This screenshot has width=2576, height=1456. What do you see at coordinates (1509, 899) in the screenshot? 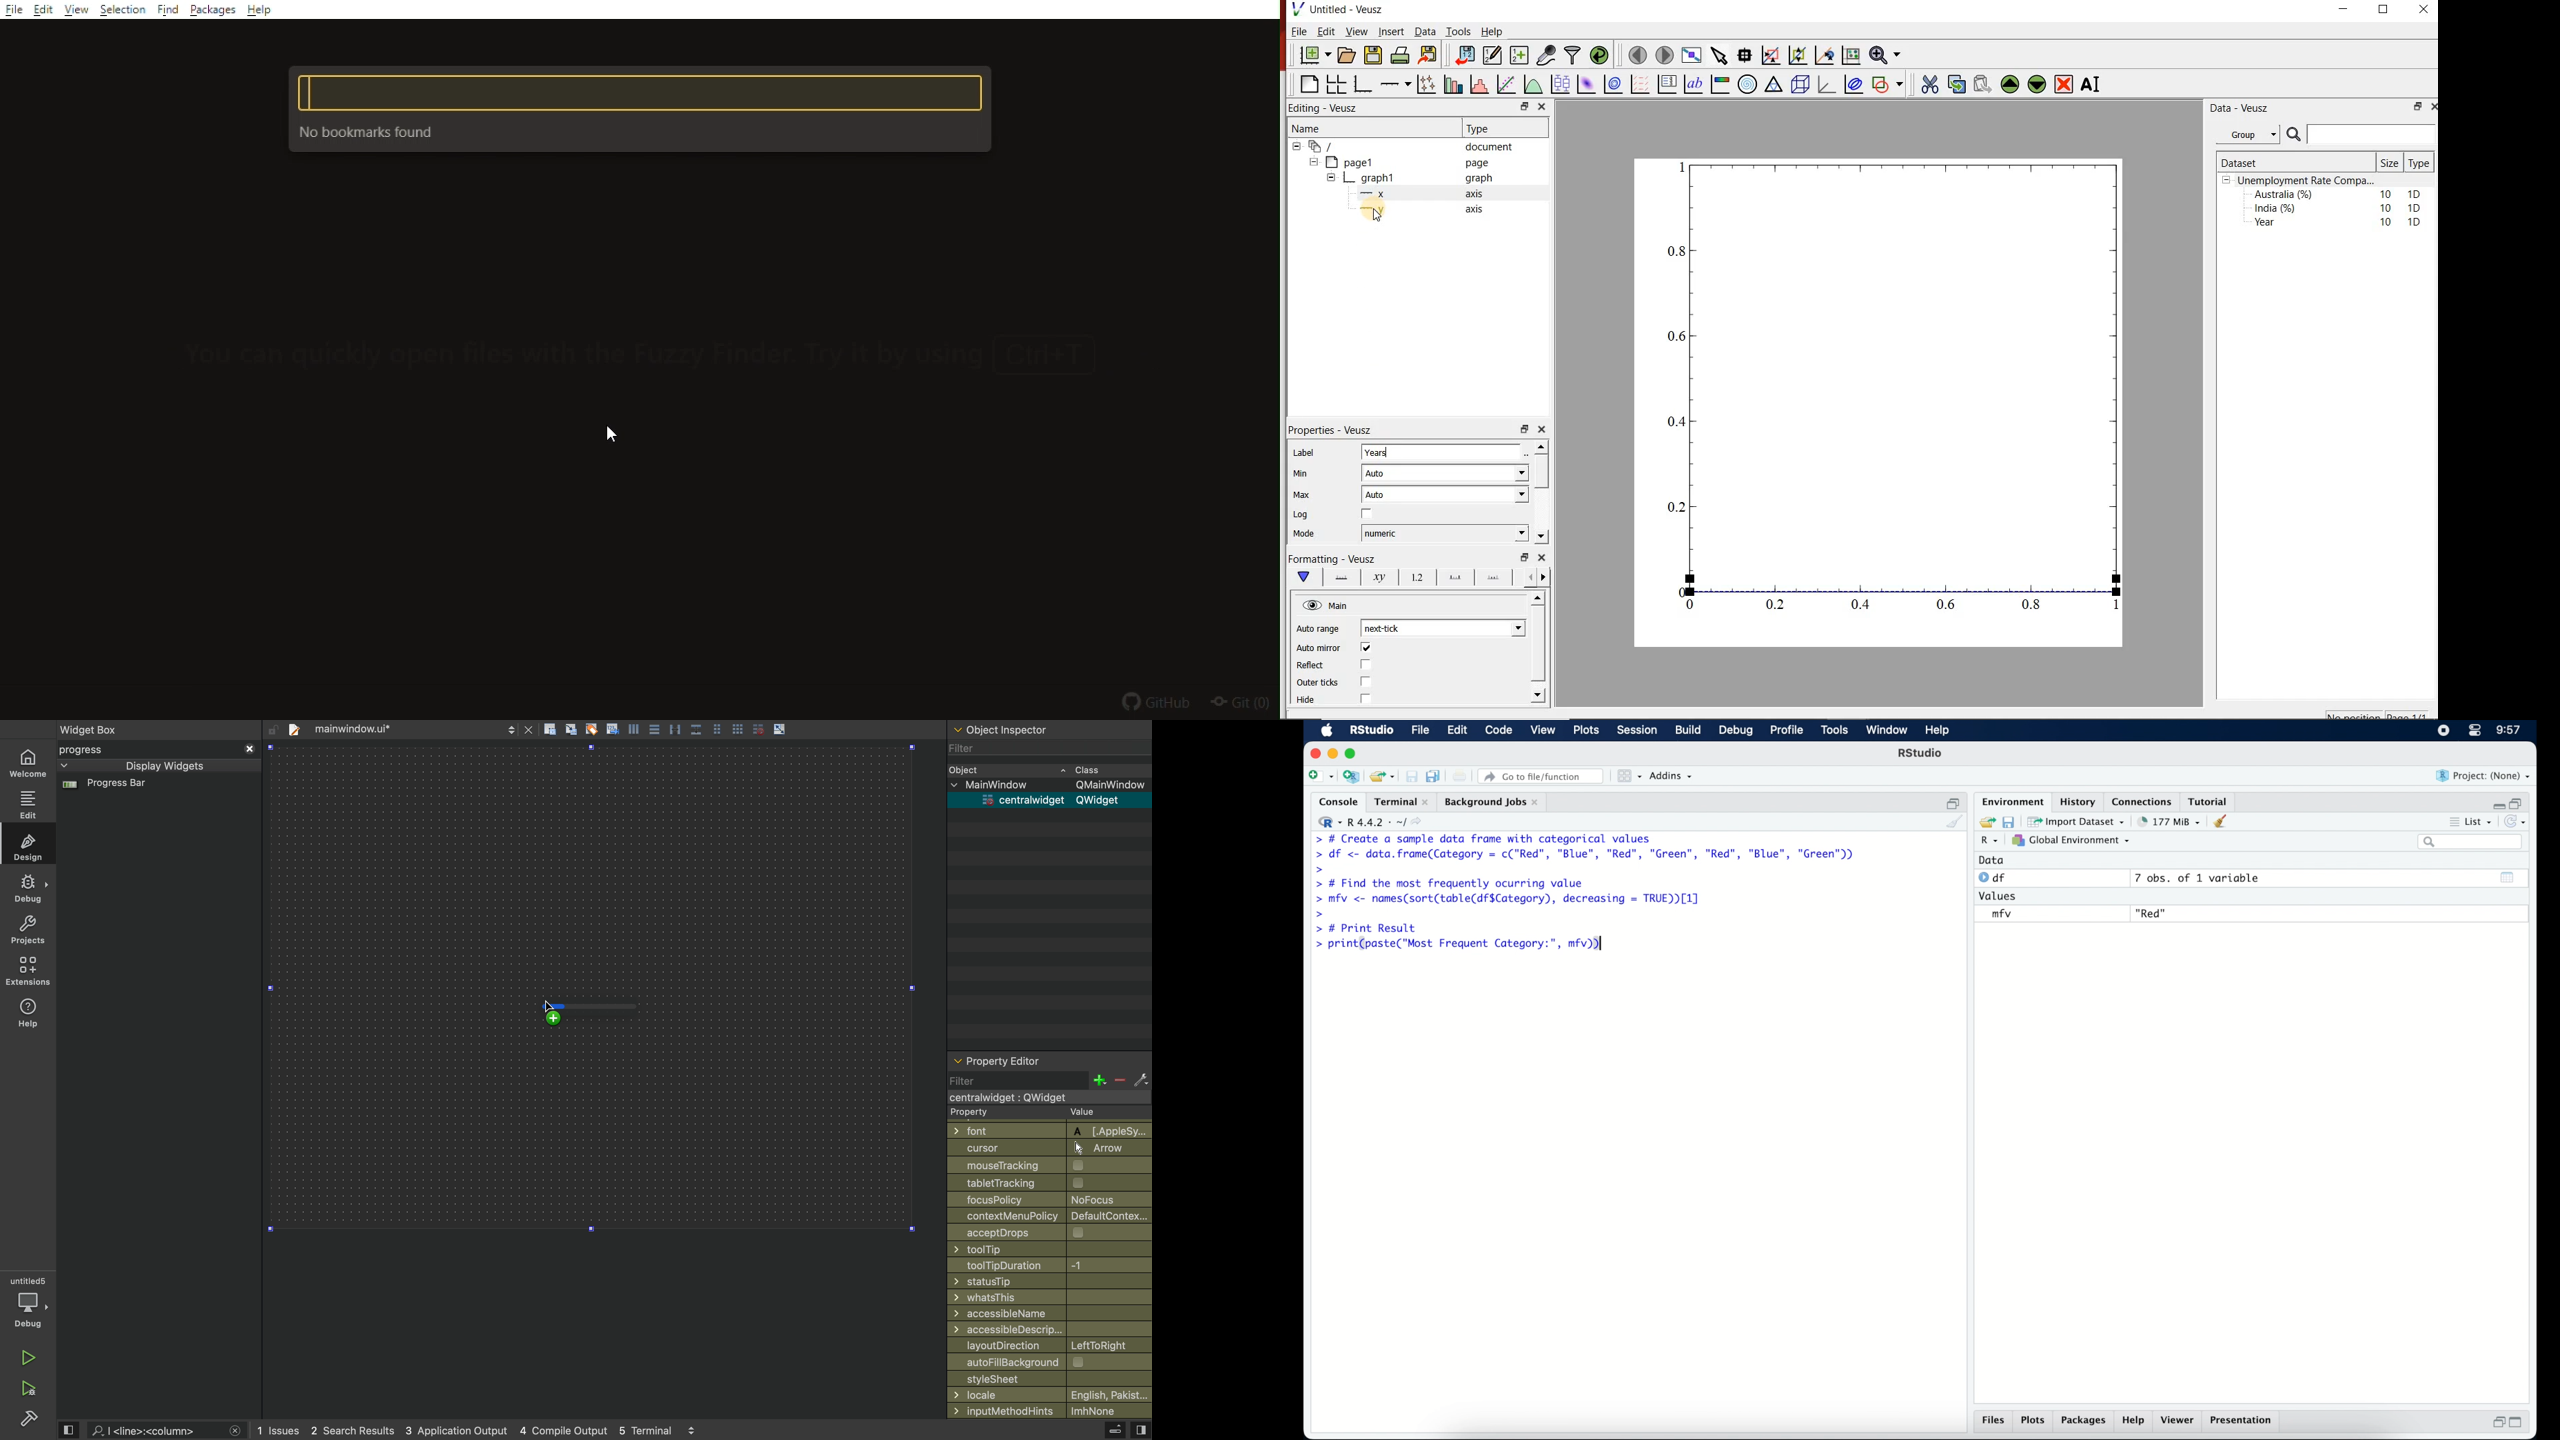
I see `> mfv <- names(sort(table(df$Category), decreasing = TRUE [1]` at bounding box center [1509, 899].